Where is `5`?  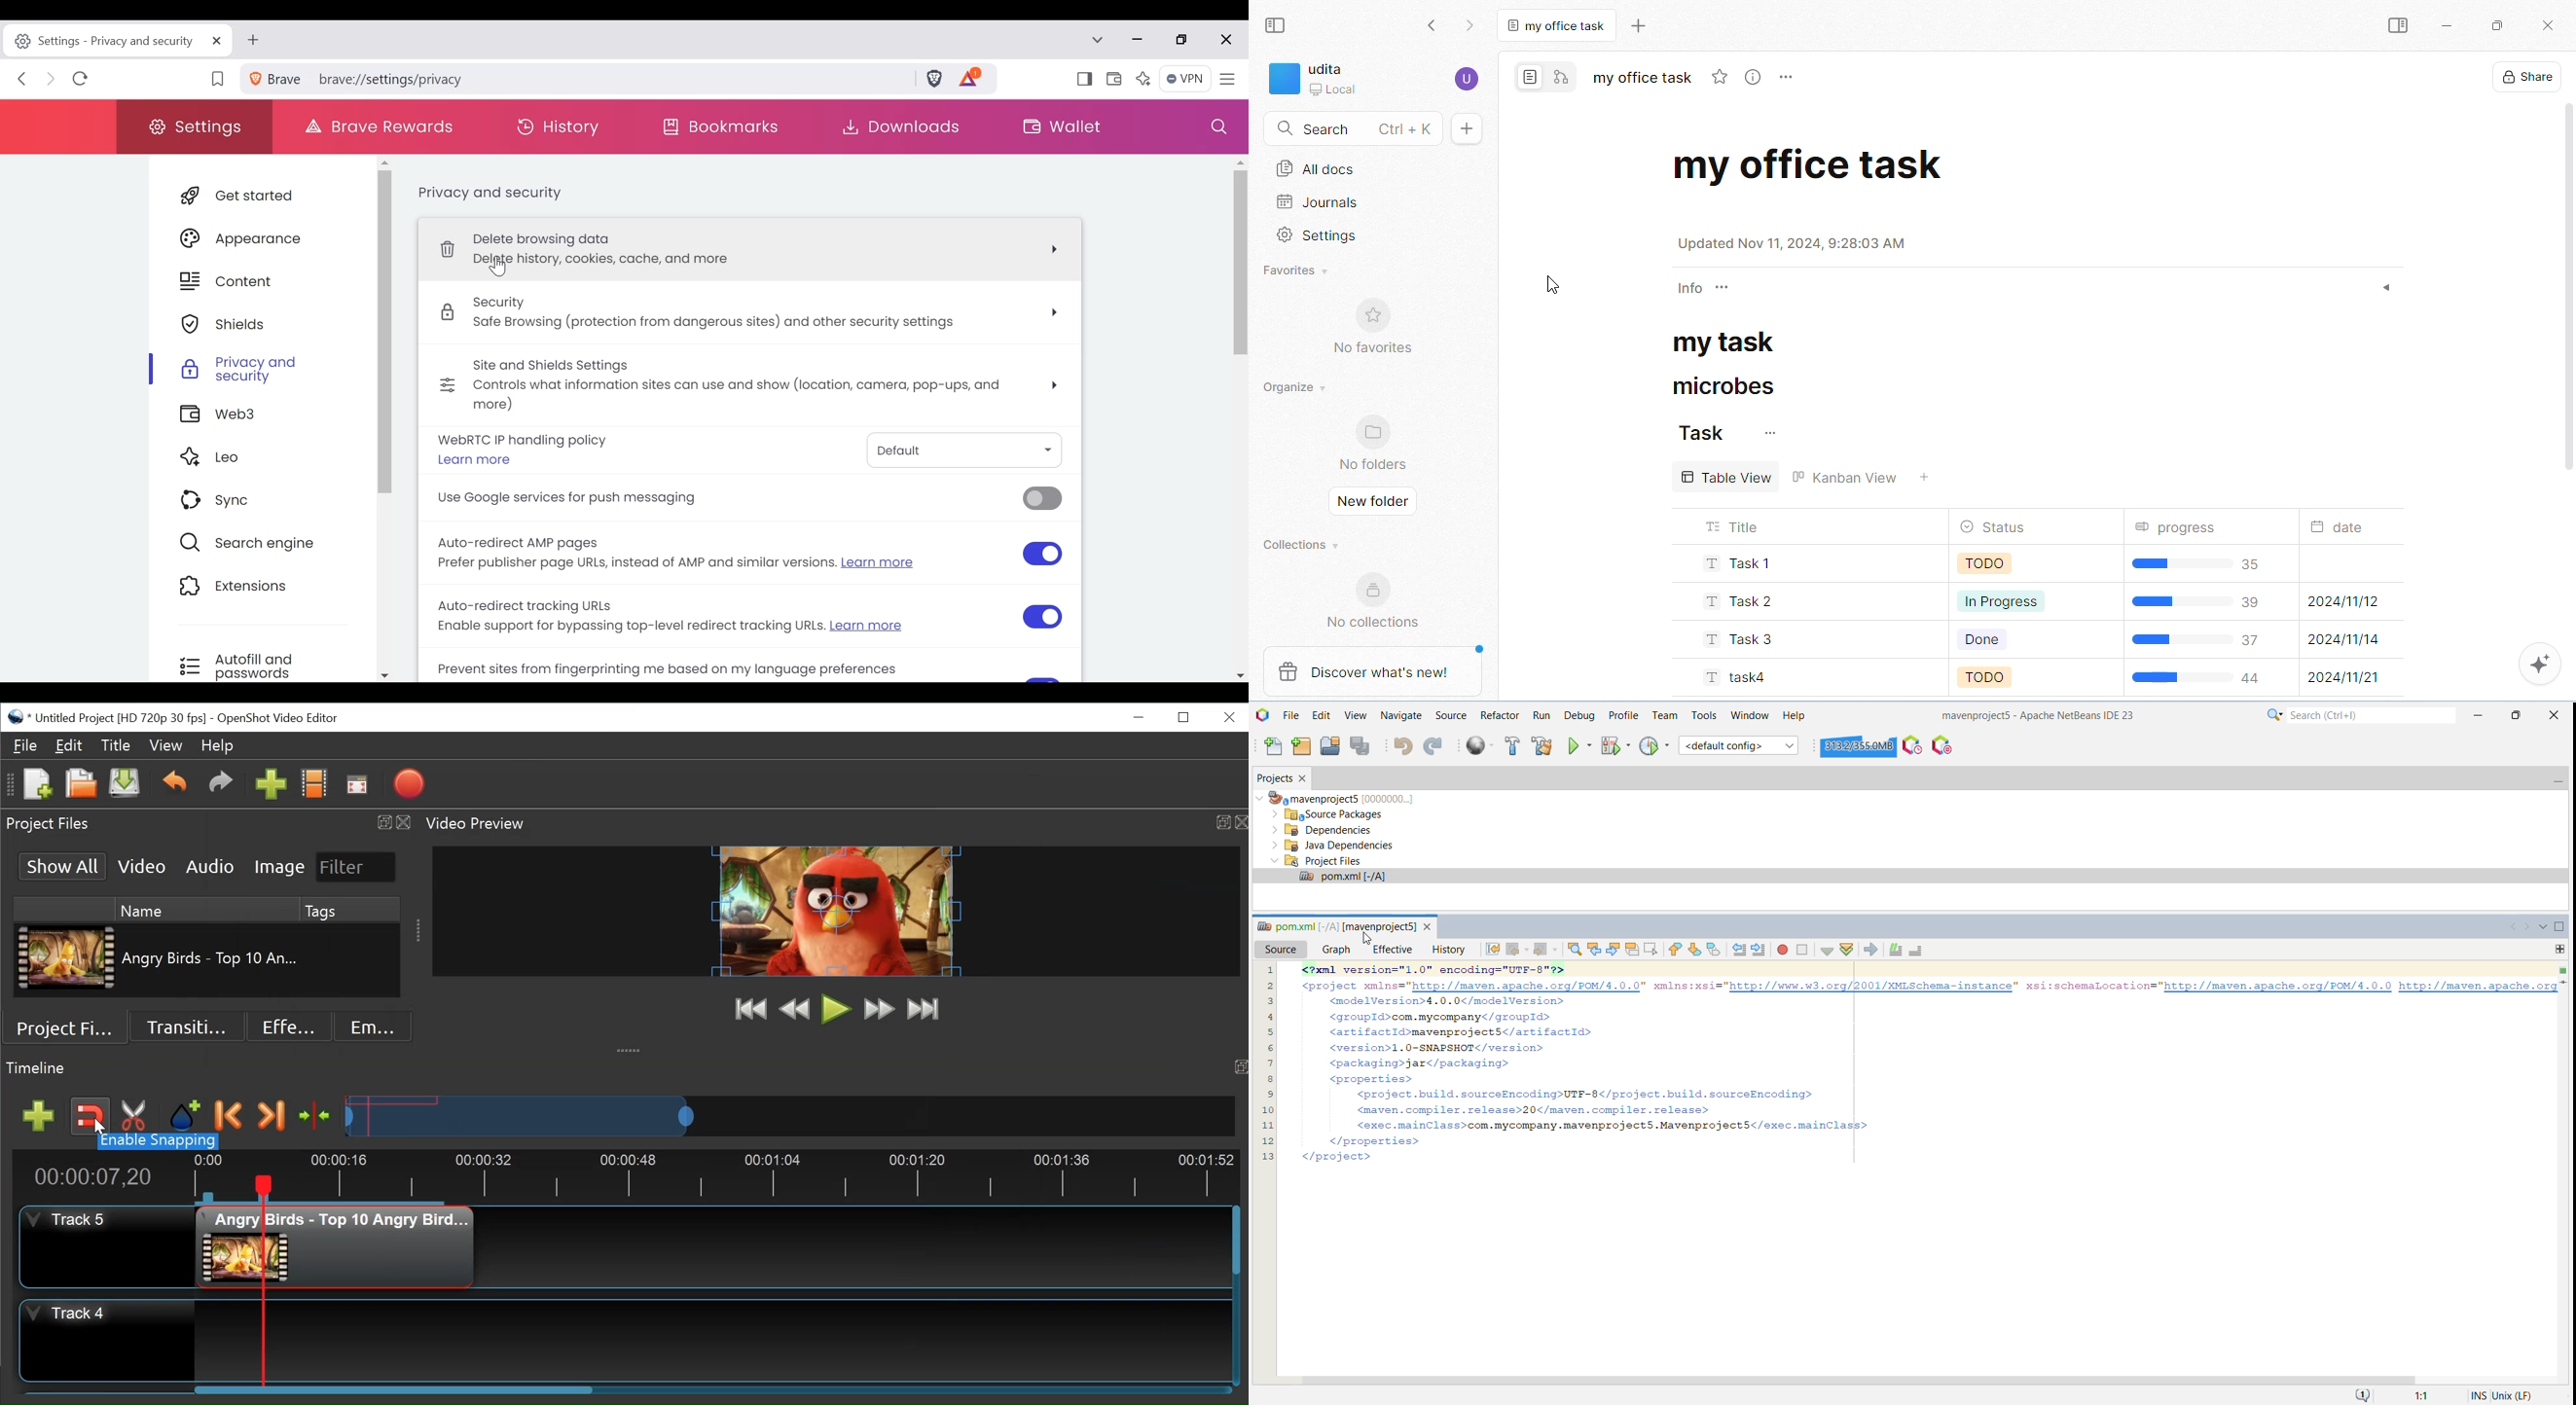
5 is located at coordinates (1267, 1031).